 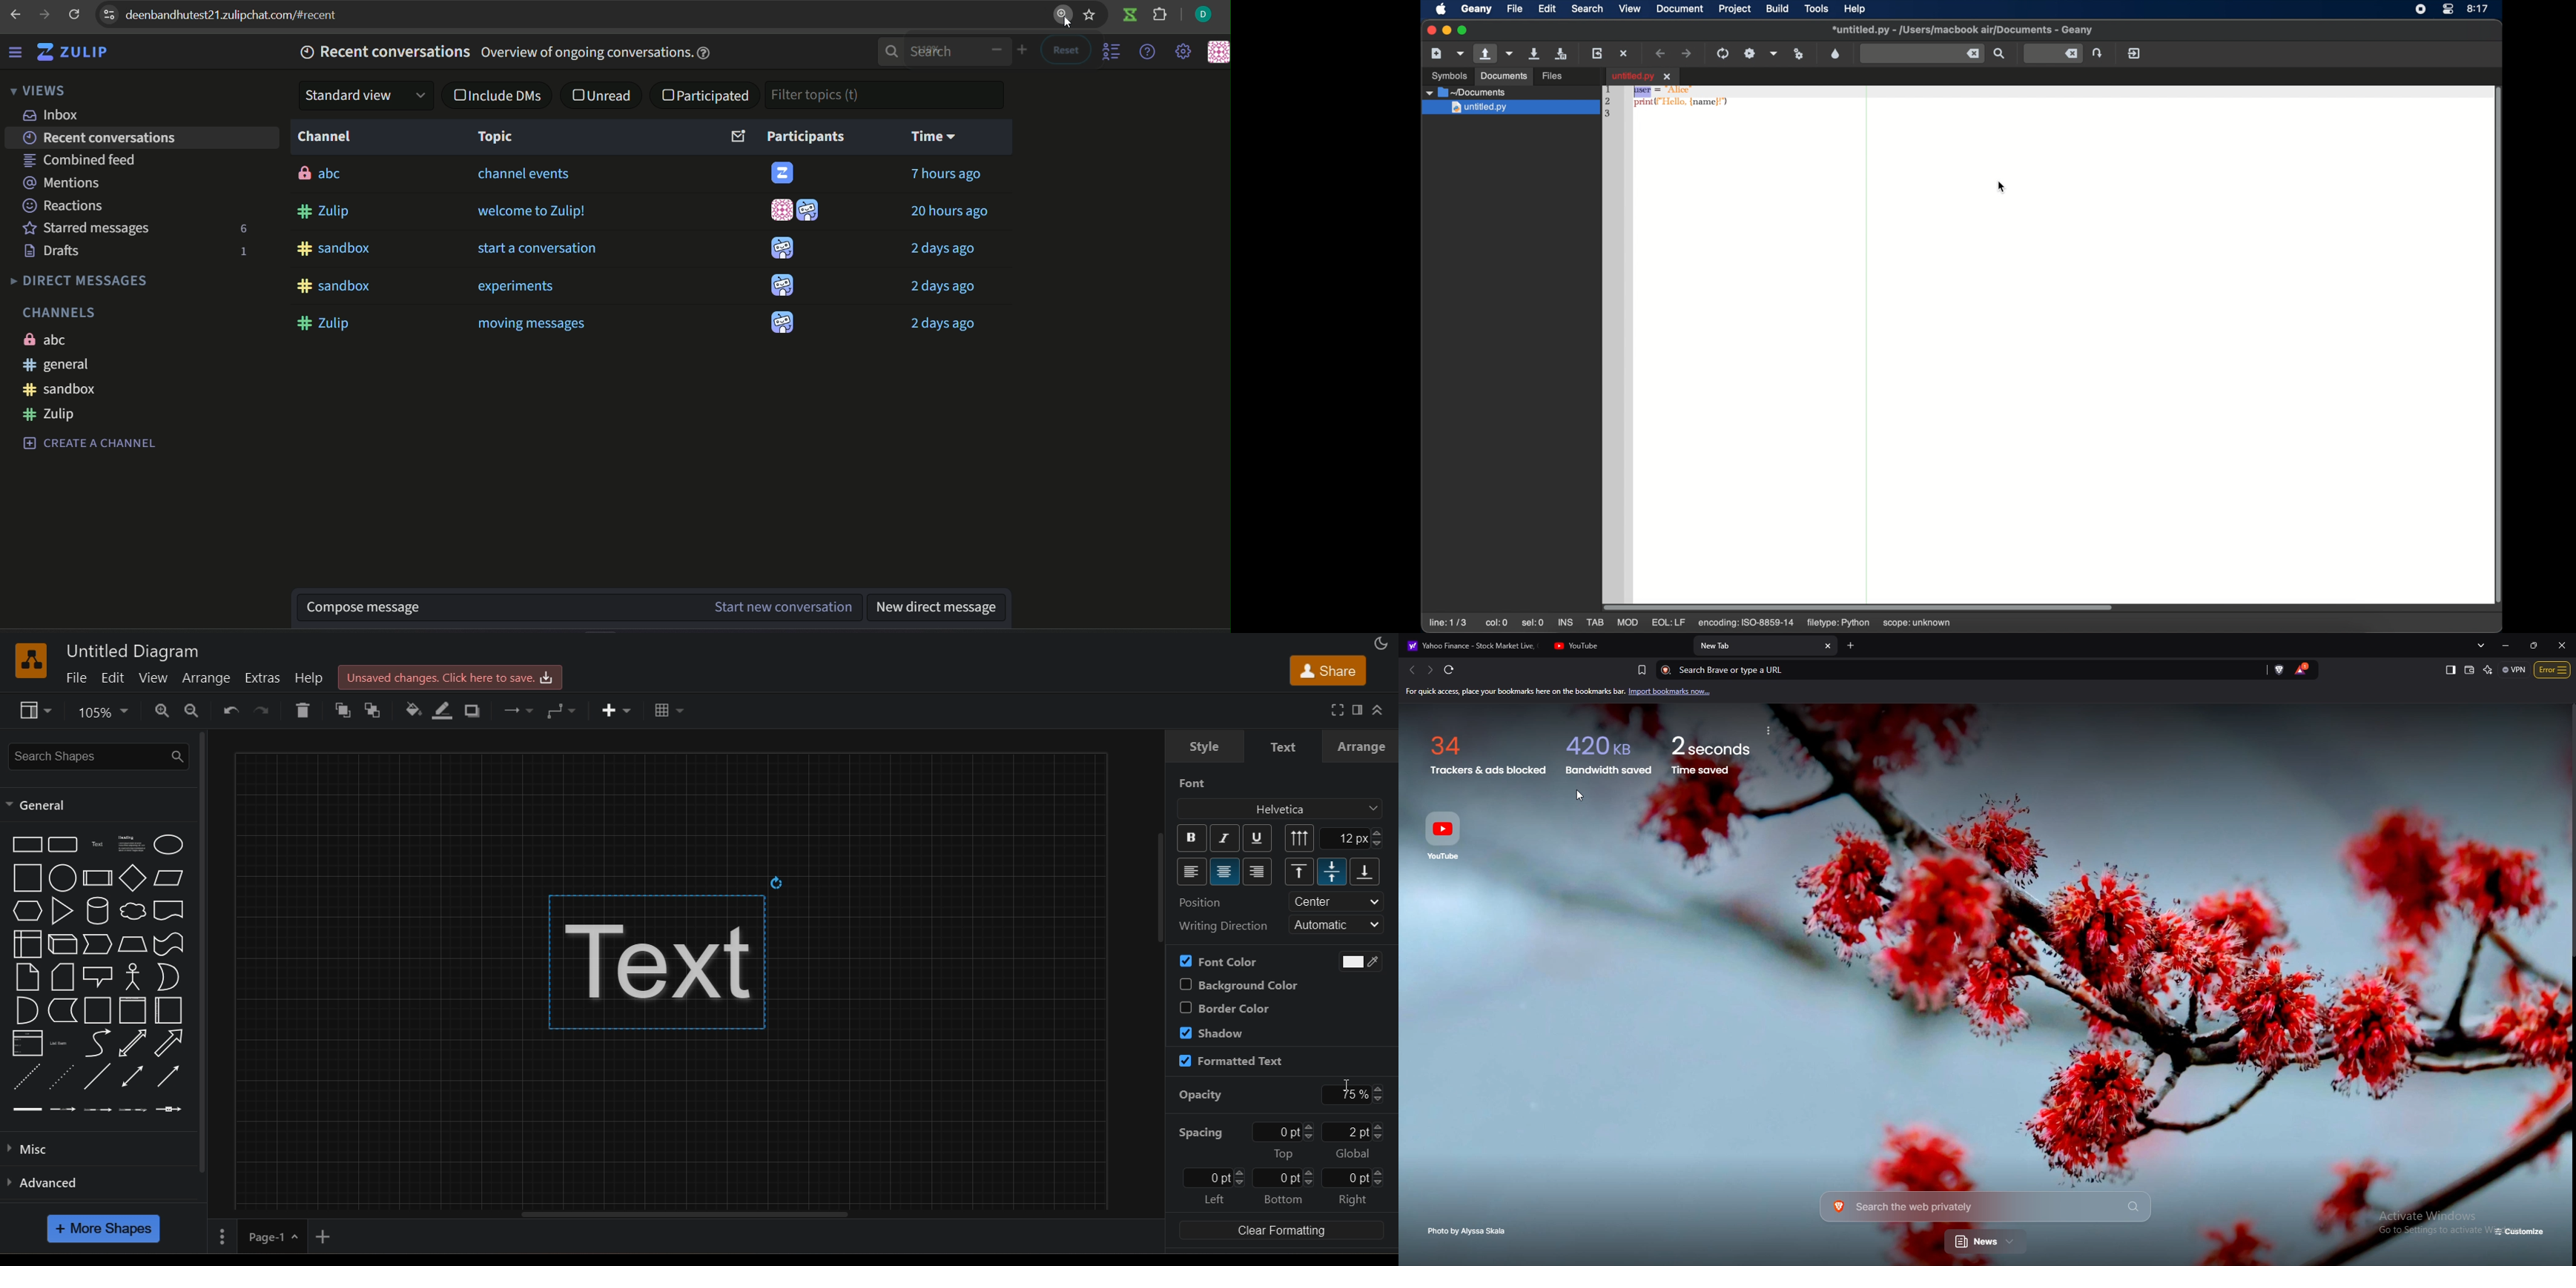 I want to click on 75%, so click(x=1353, y=1095).